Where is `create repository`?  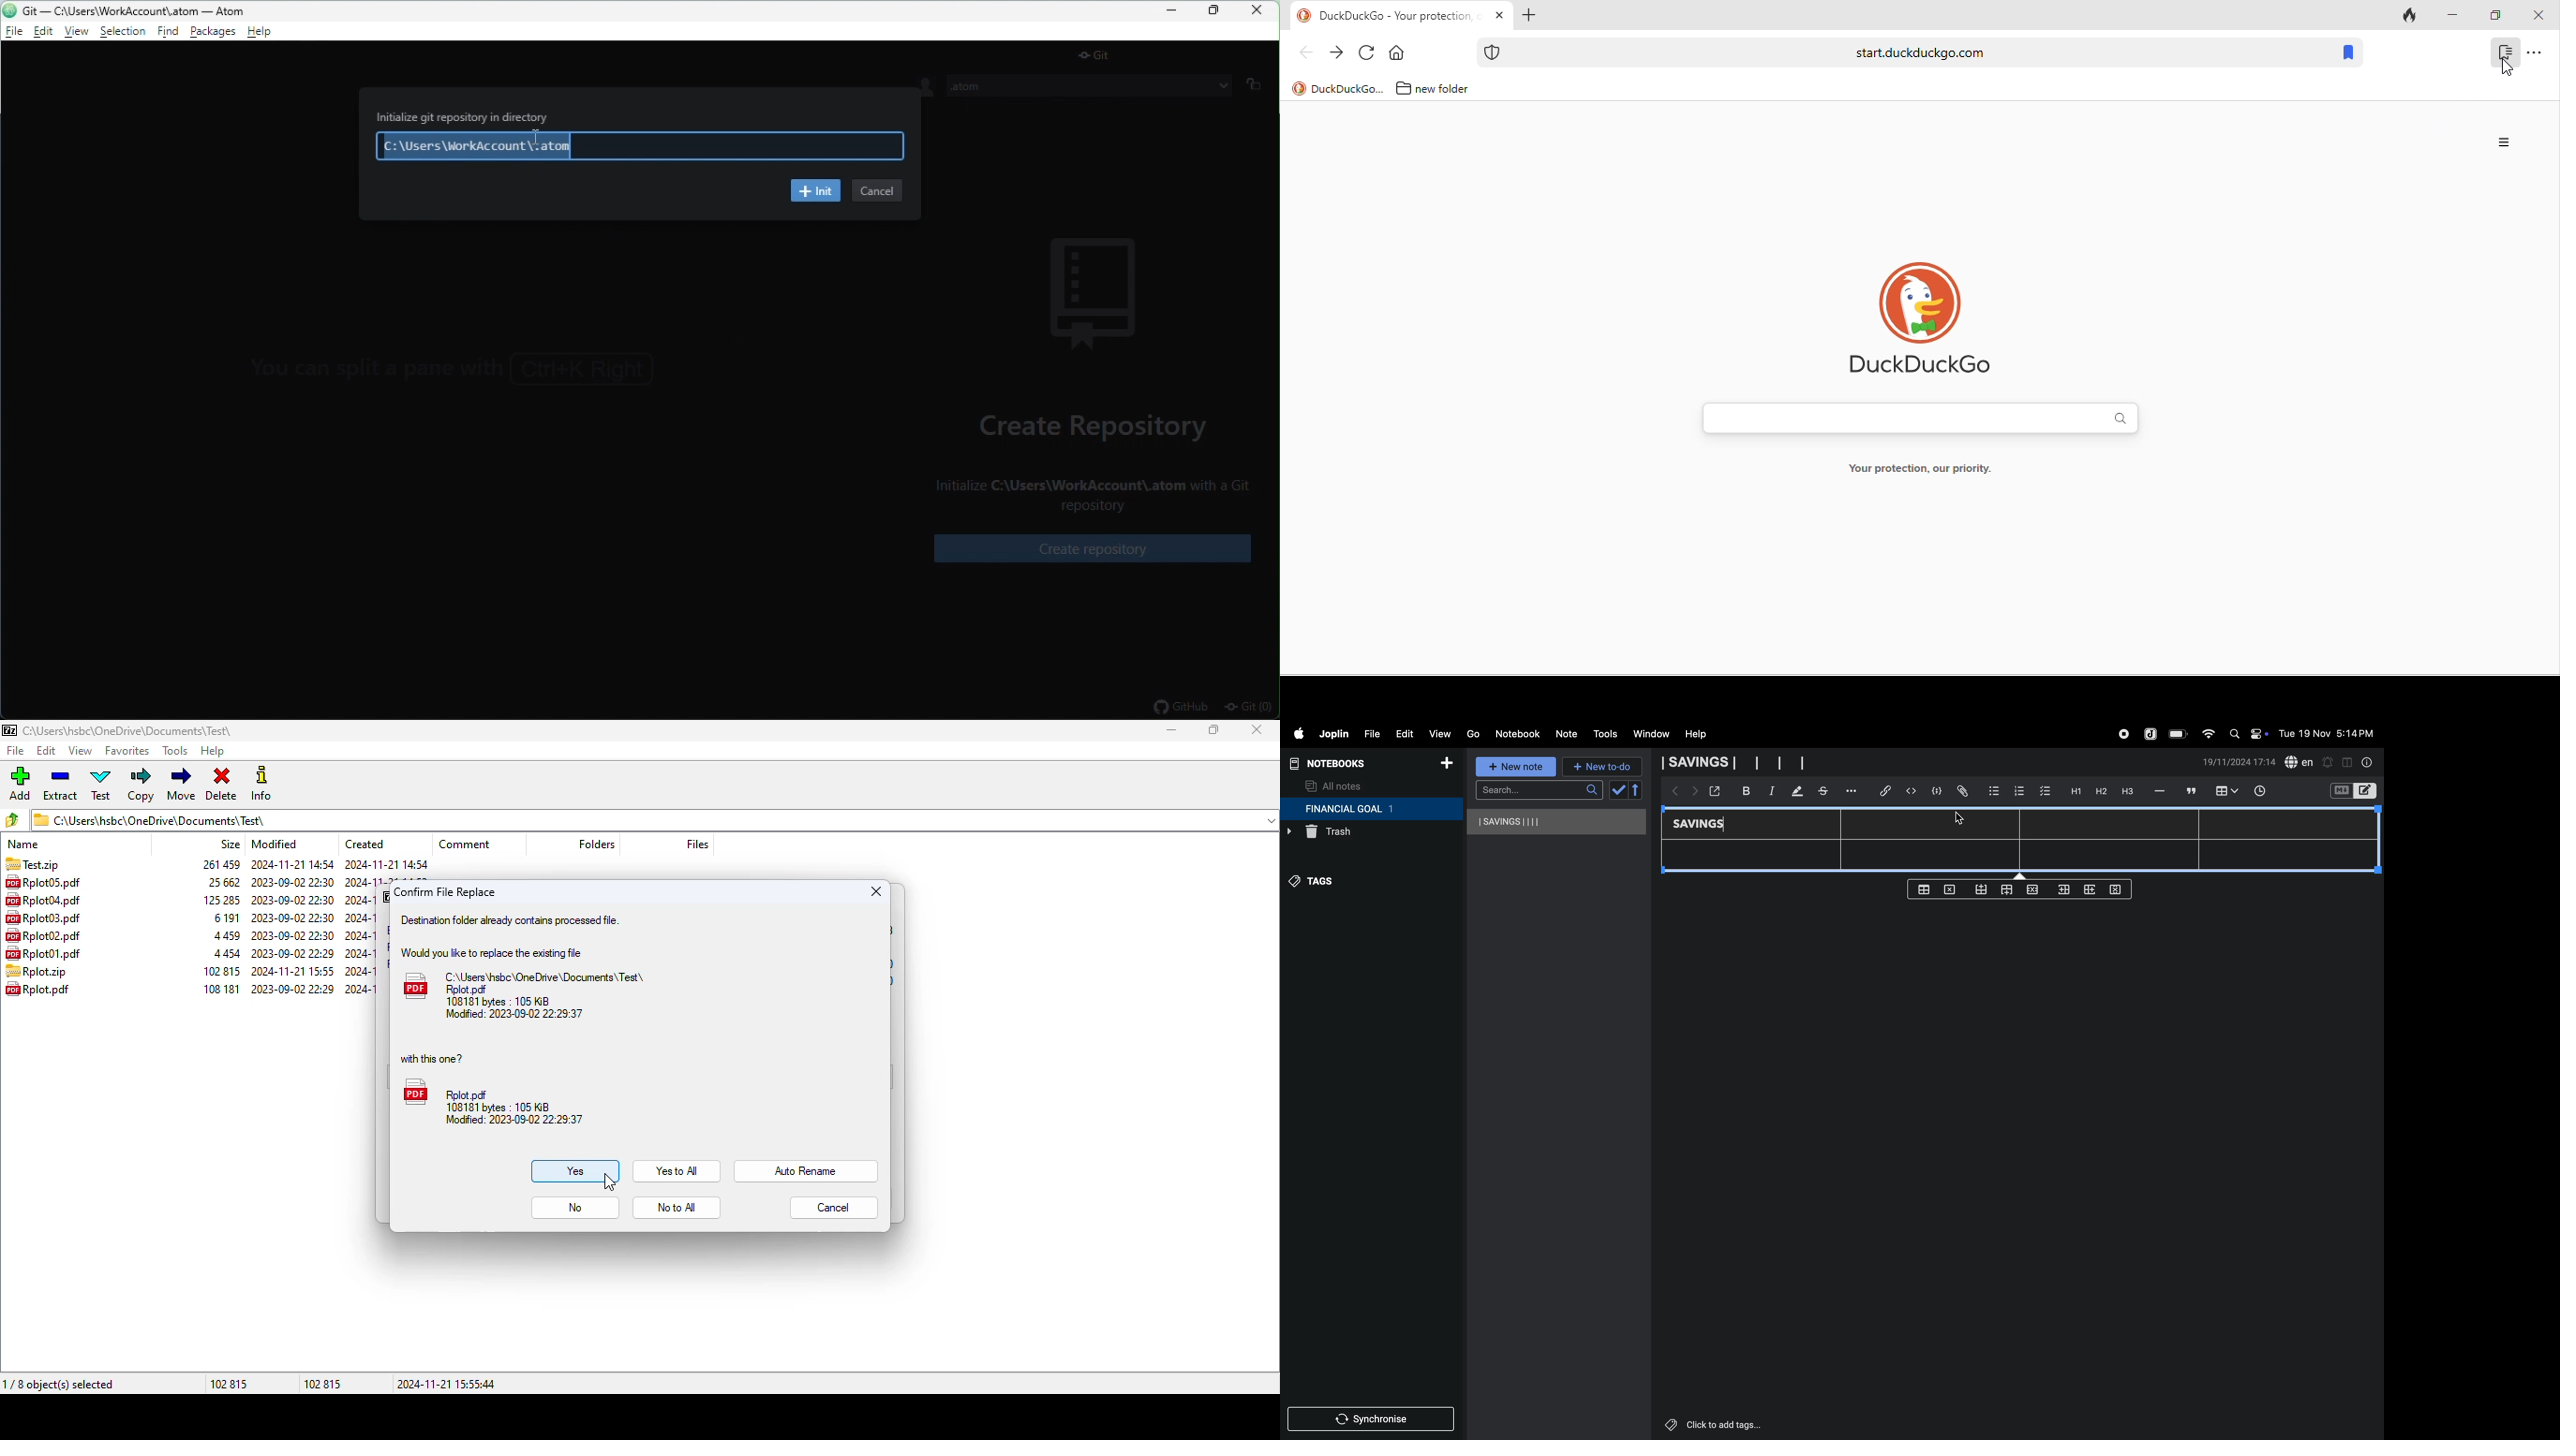
create repository is located at coordinates (1097, 425).